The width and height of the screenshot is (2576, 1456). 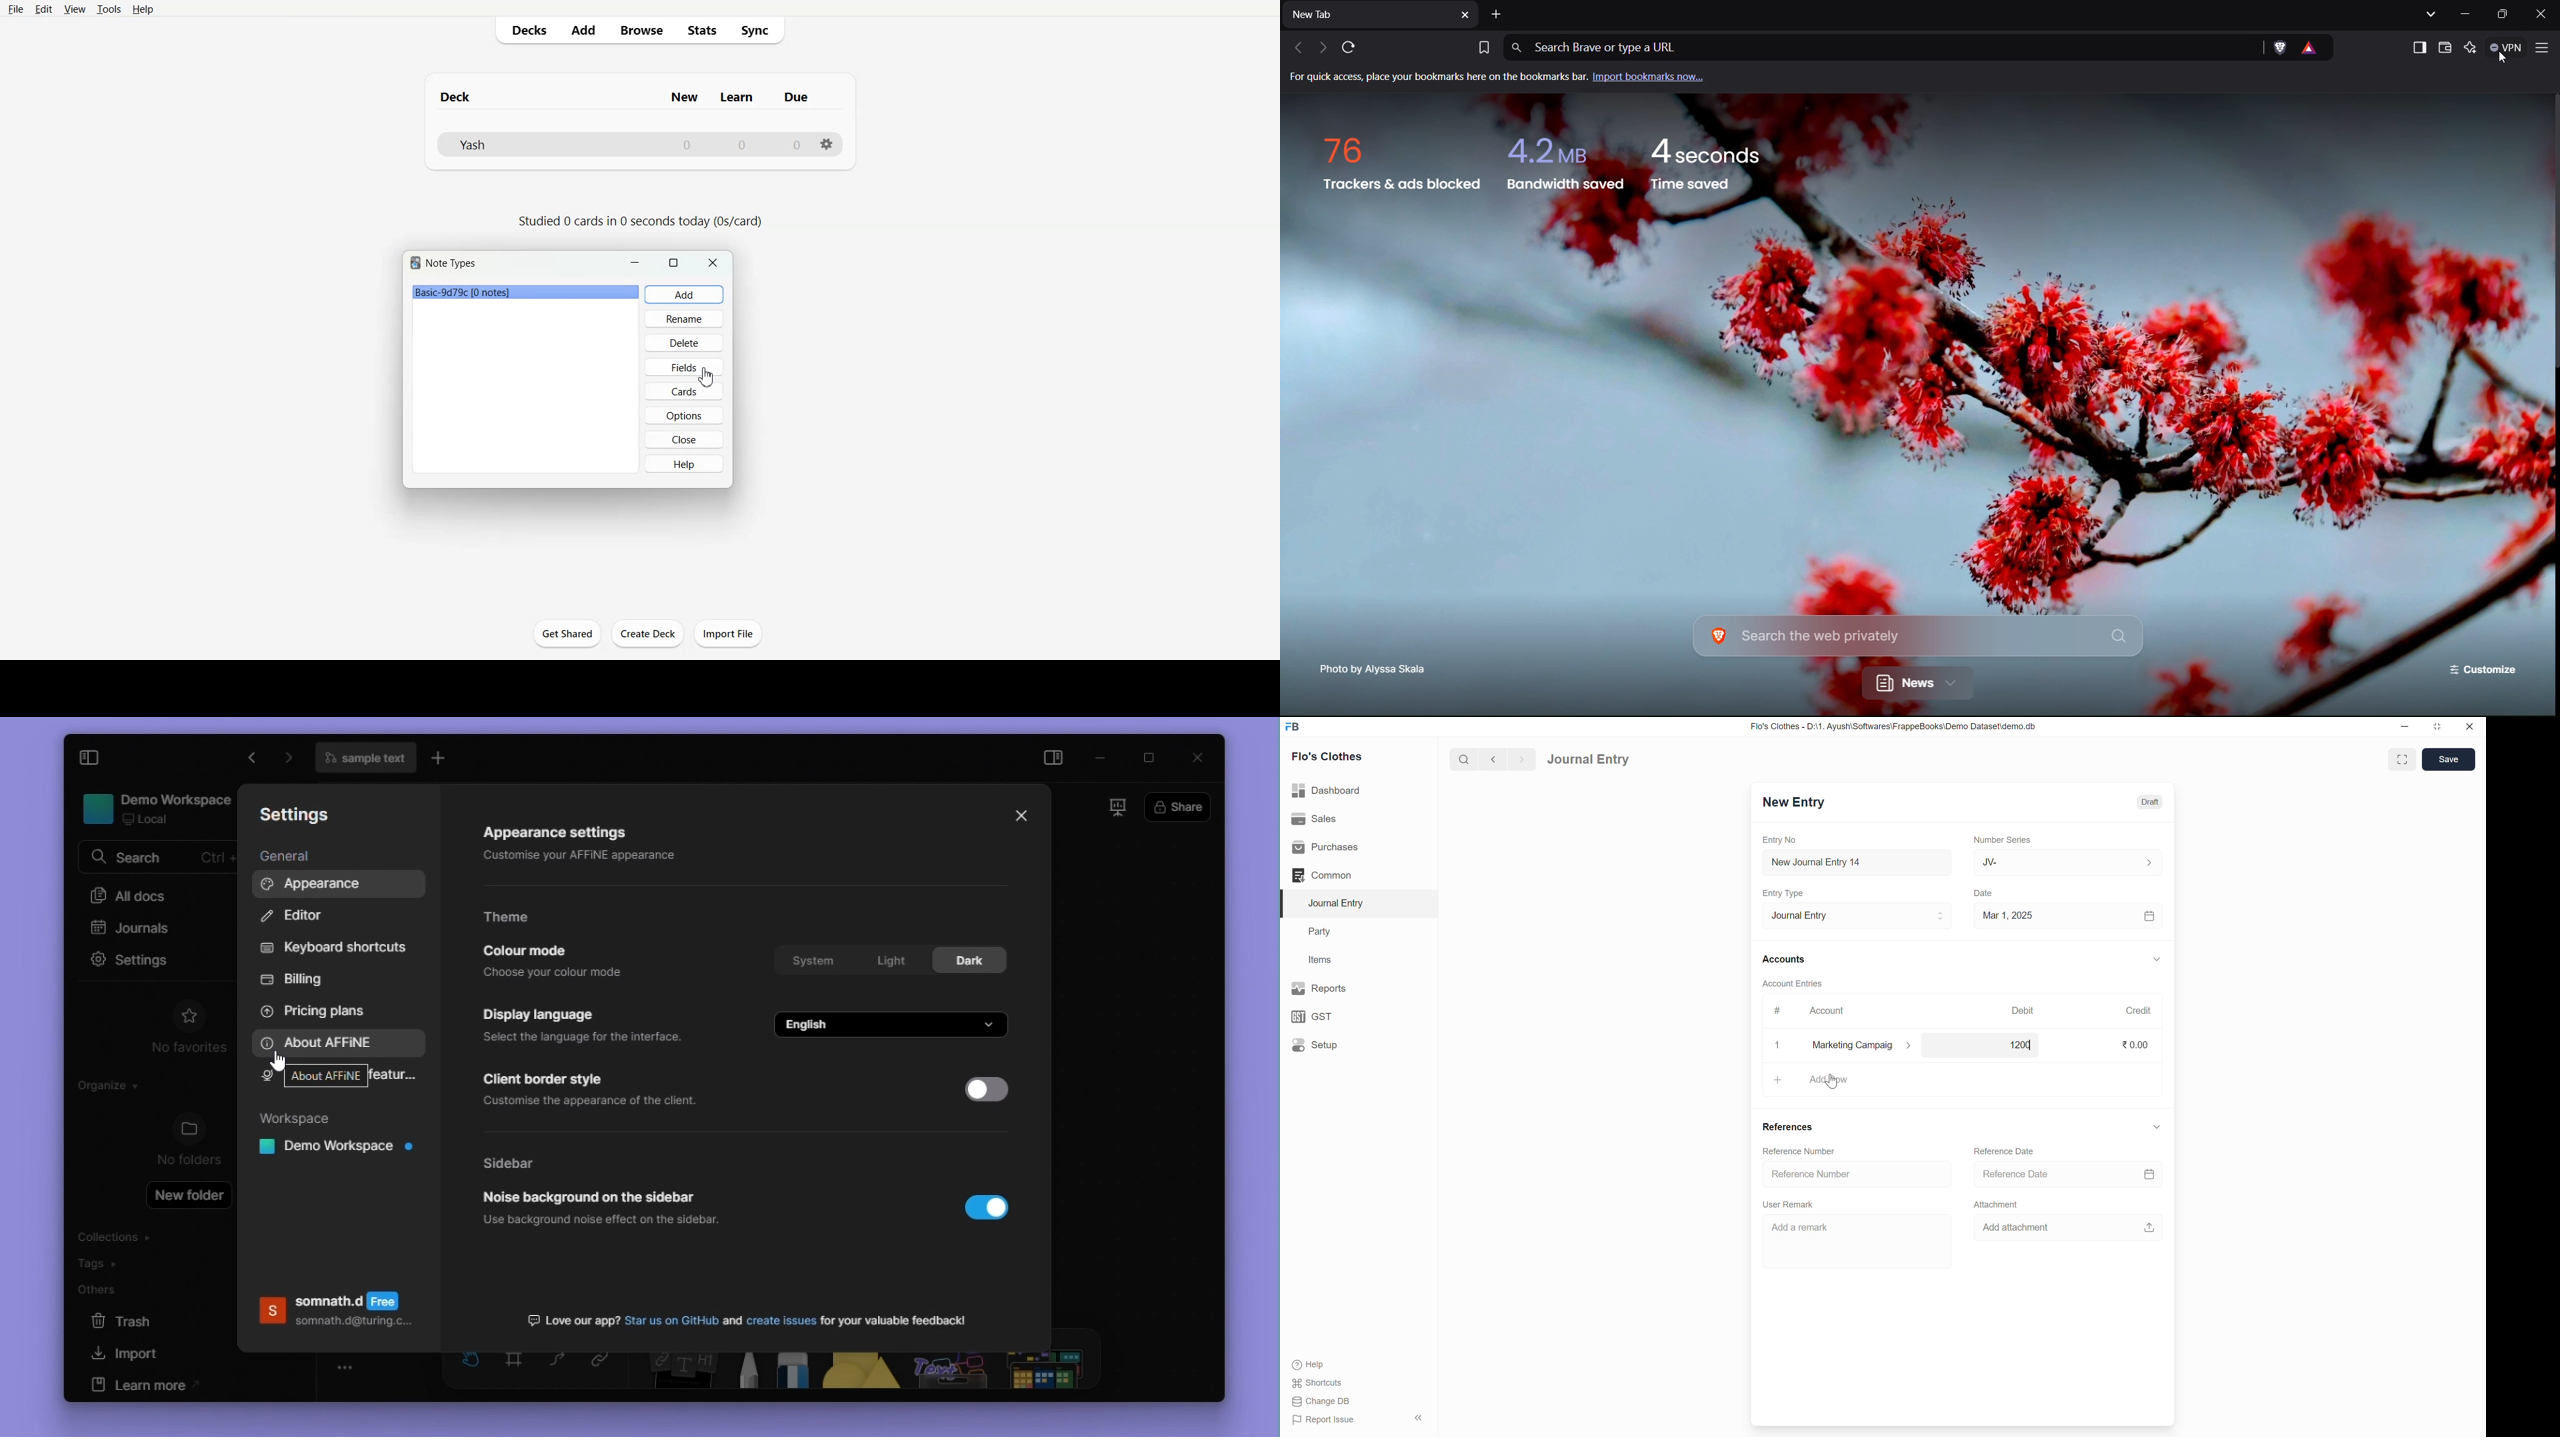 What do you see at coordinates (1329, 757) in the screenshot?
I see `Flo's Clothes` at bounding box center [1329, 757].